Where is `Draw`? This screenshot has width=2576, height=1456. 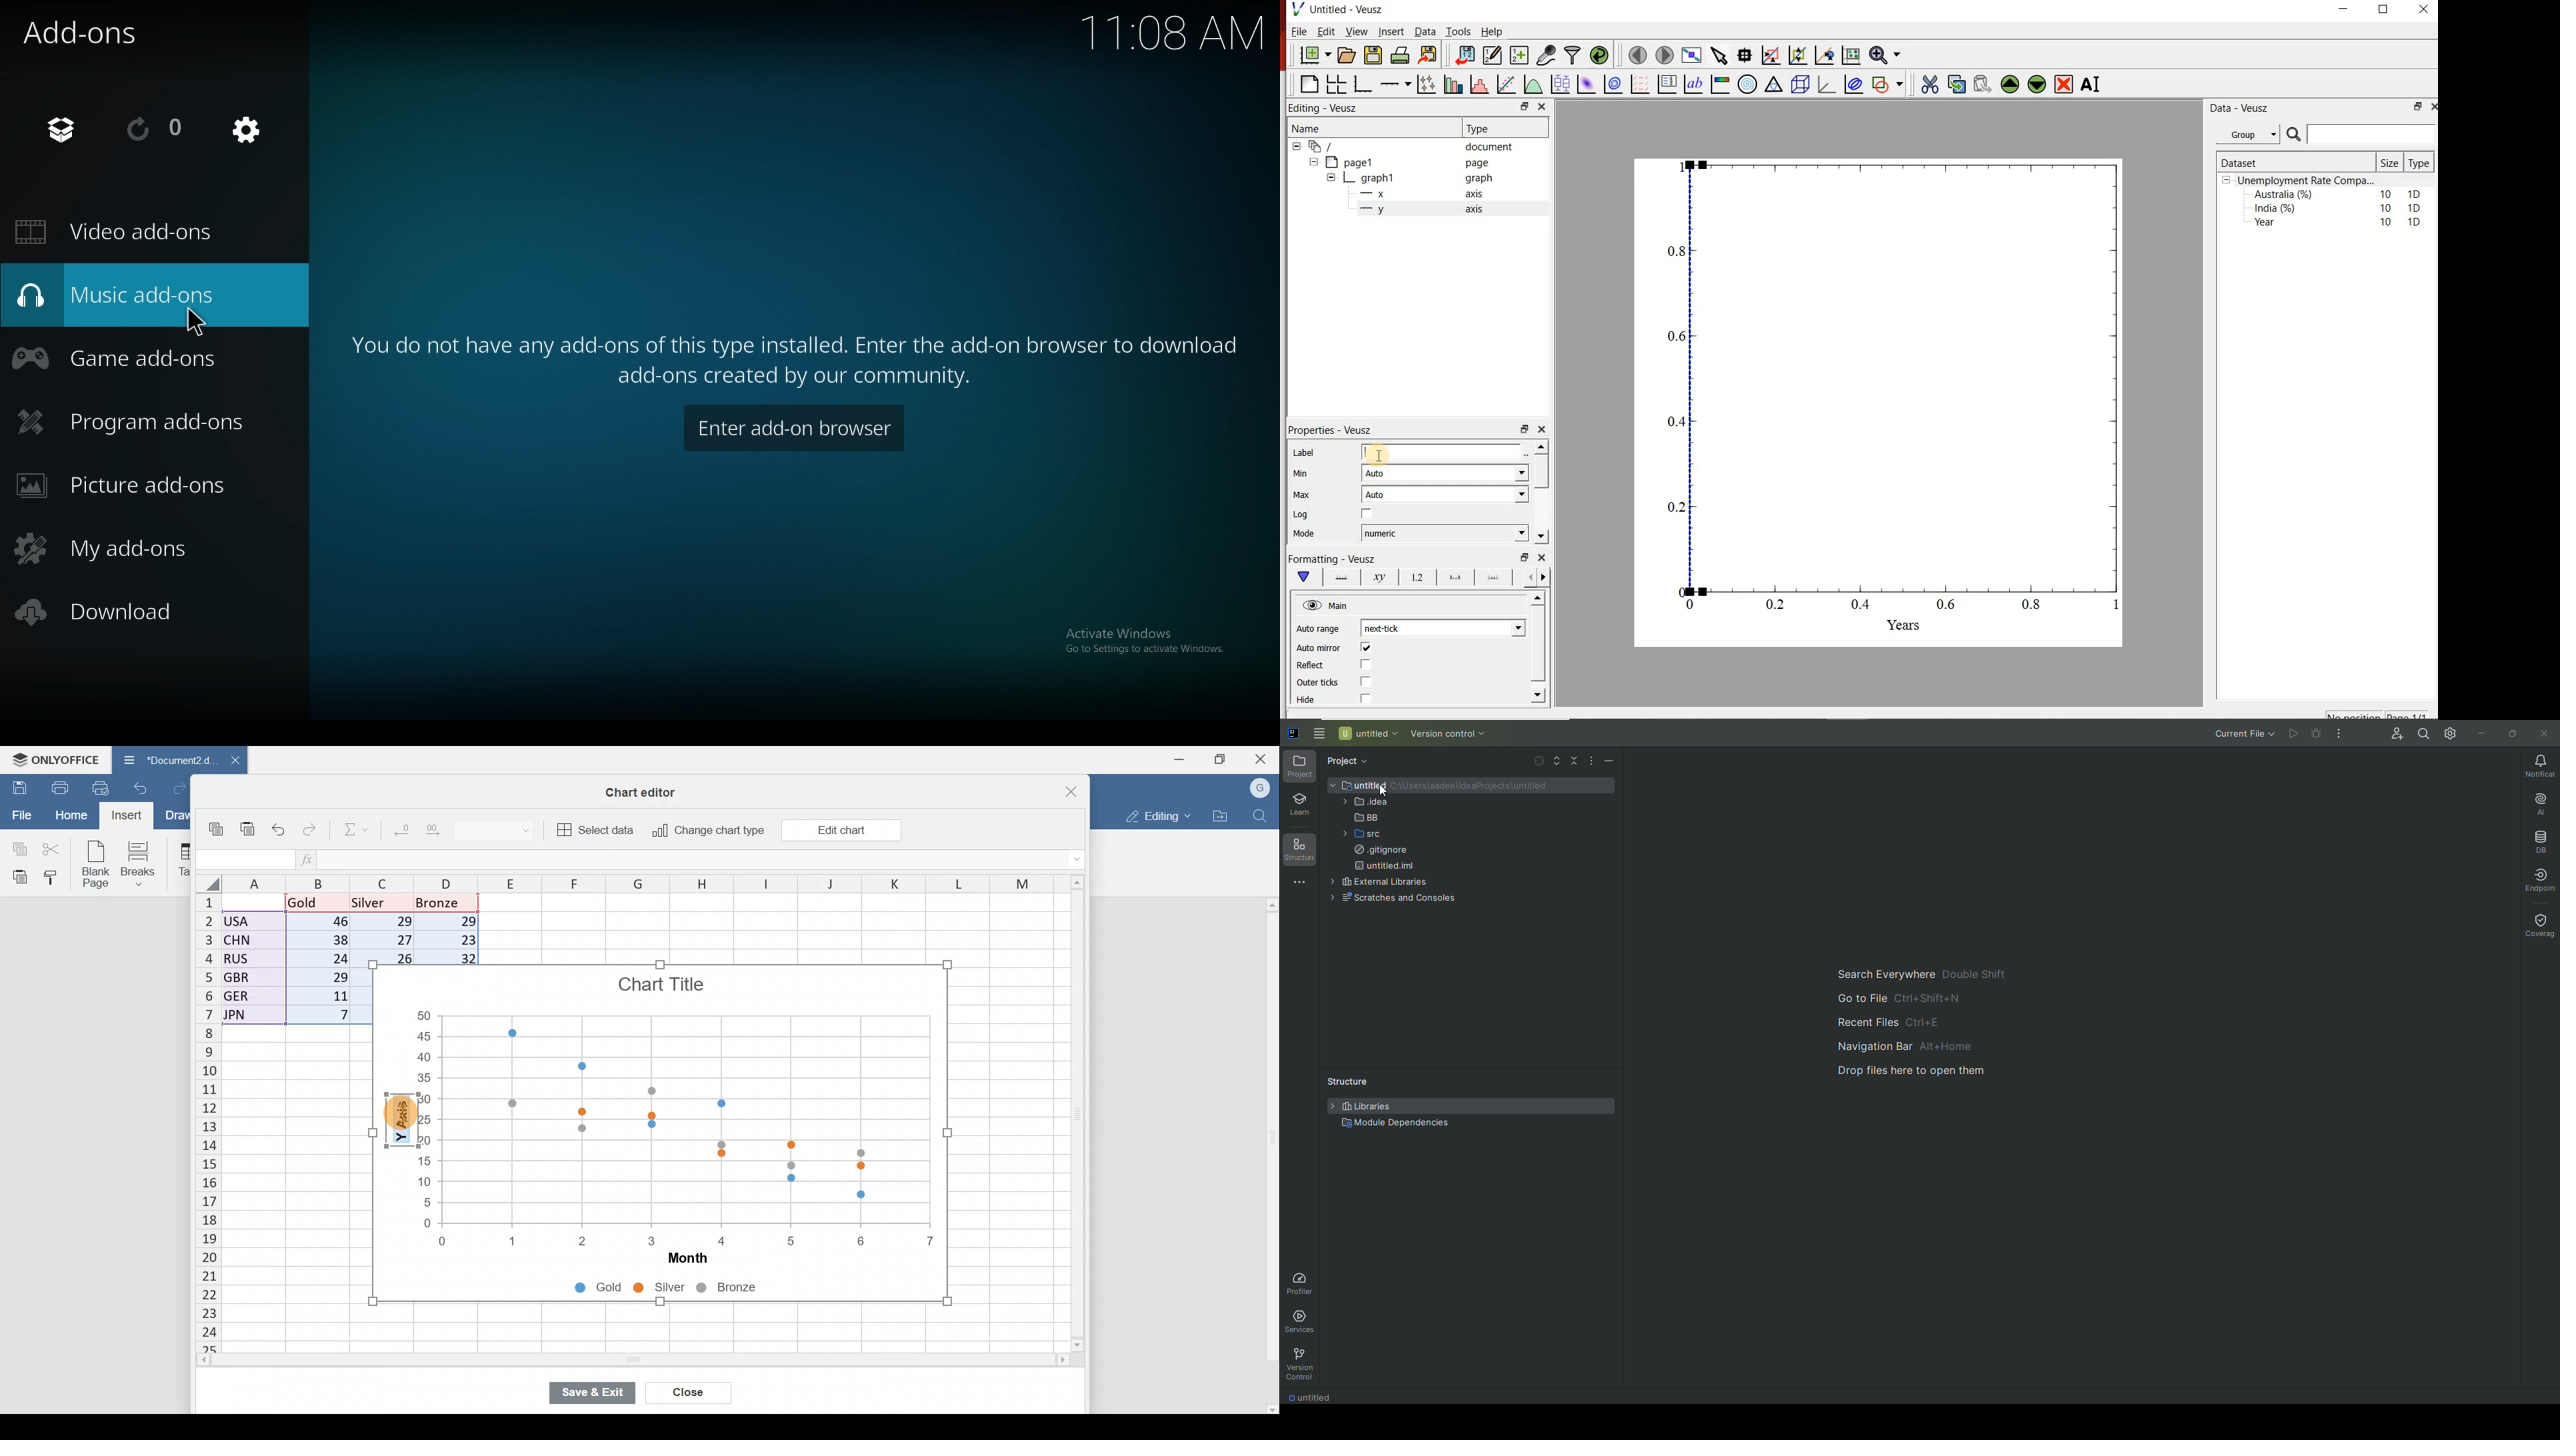 Draw is located at coordinates (177, 815).